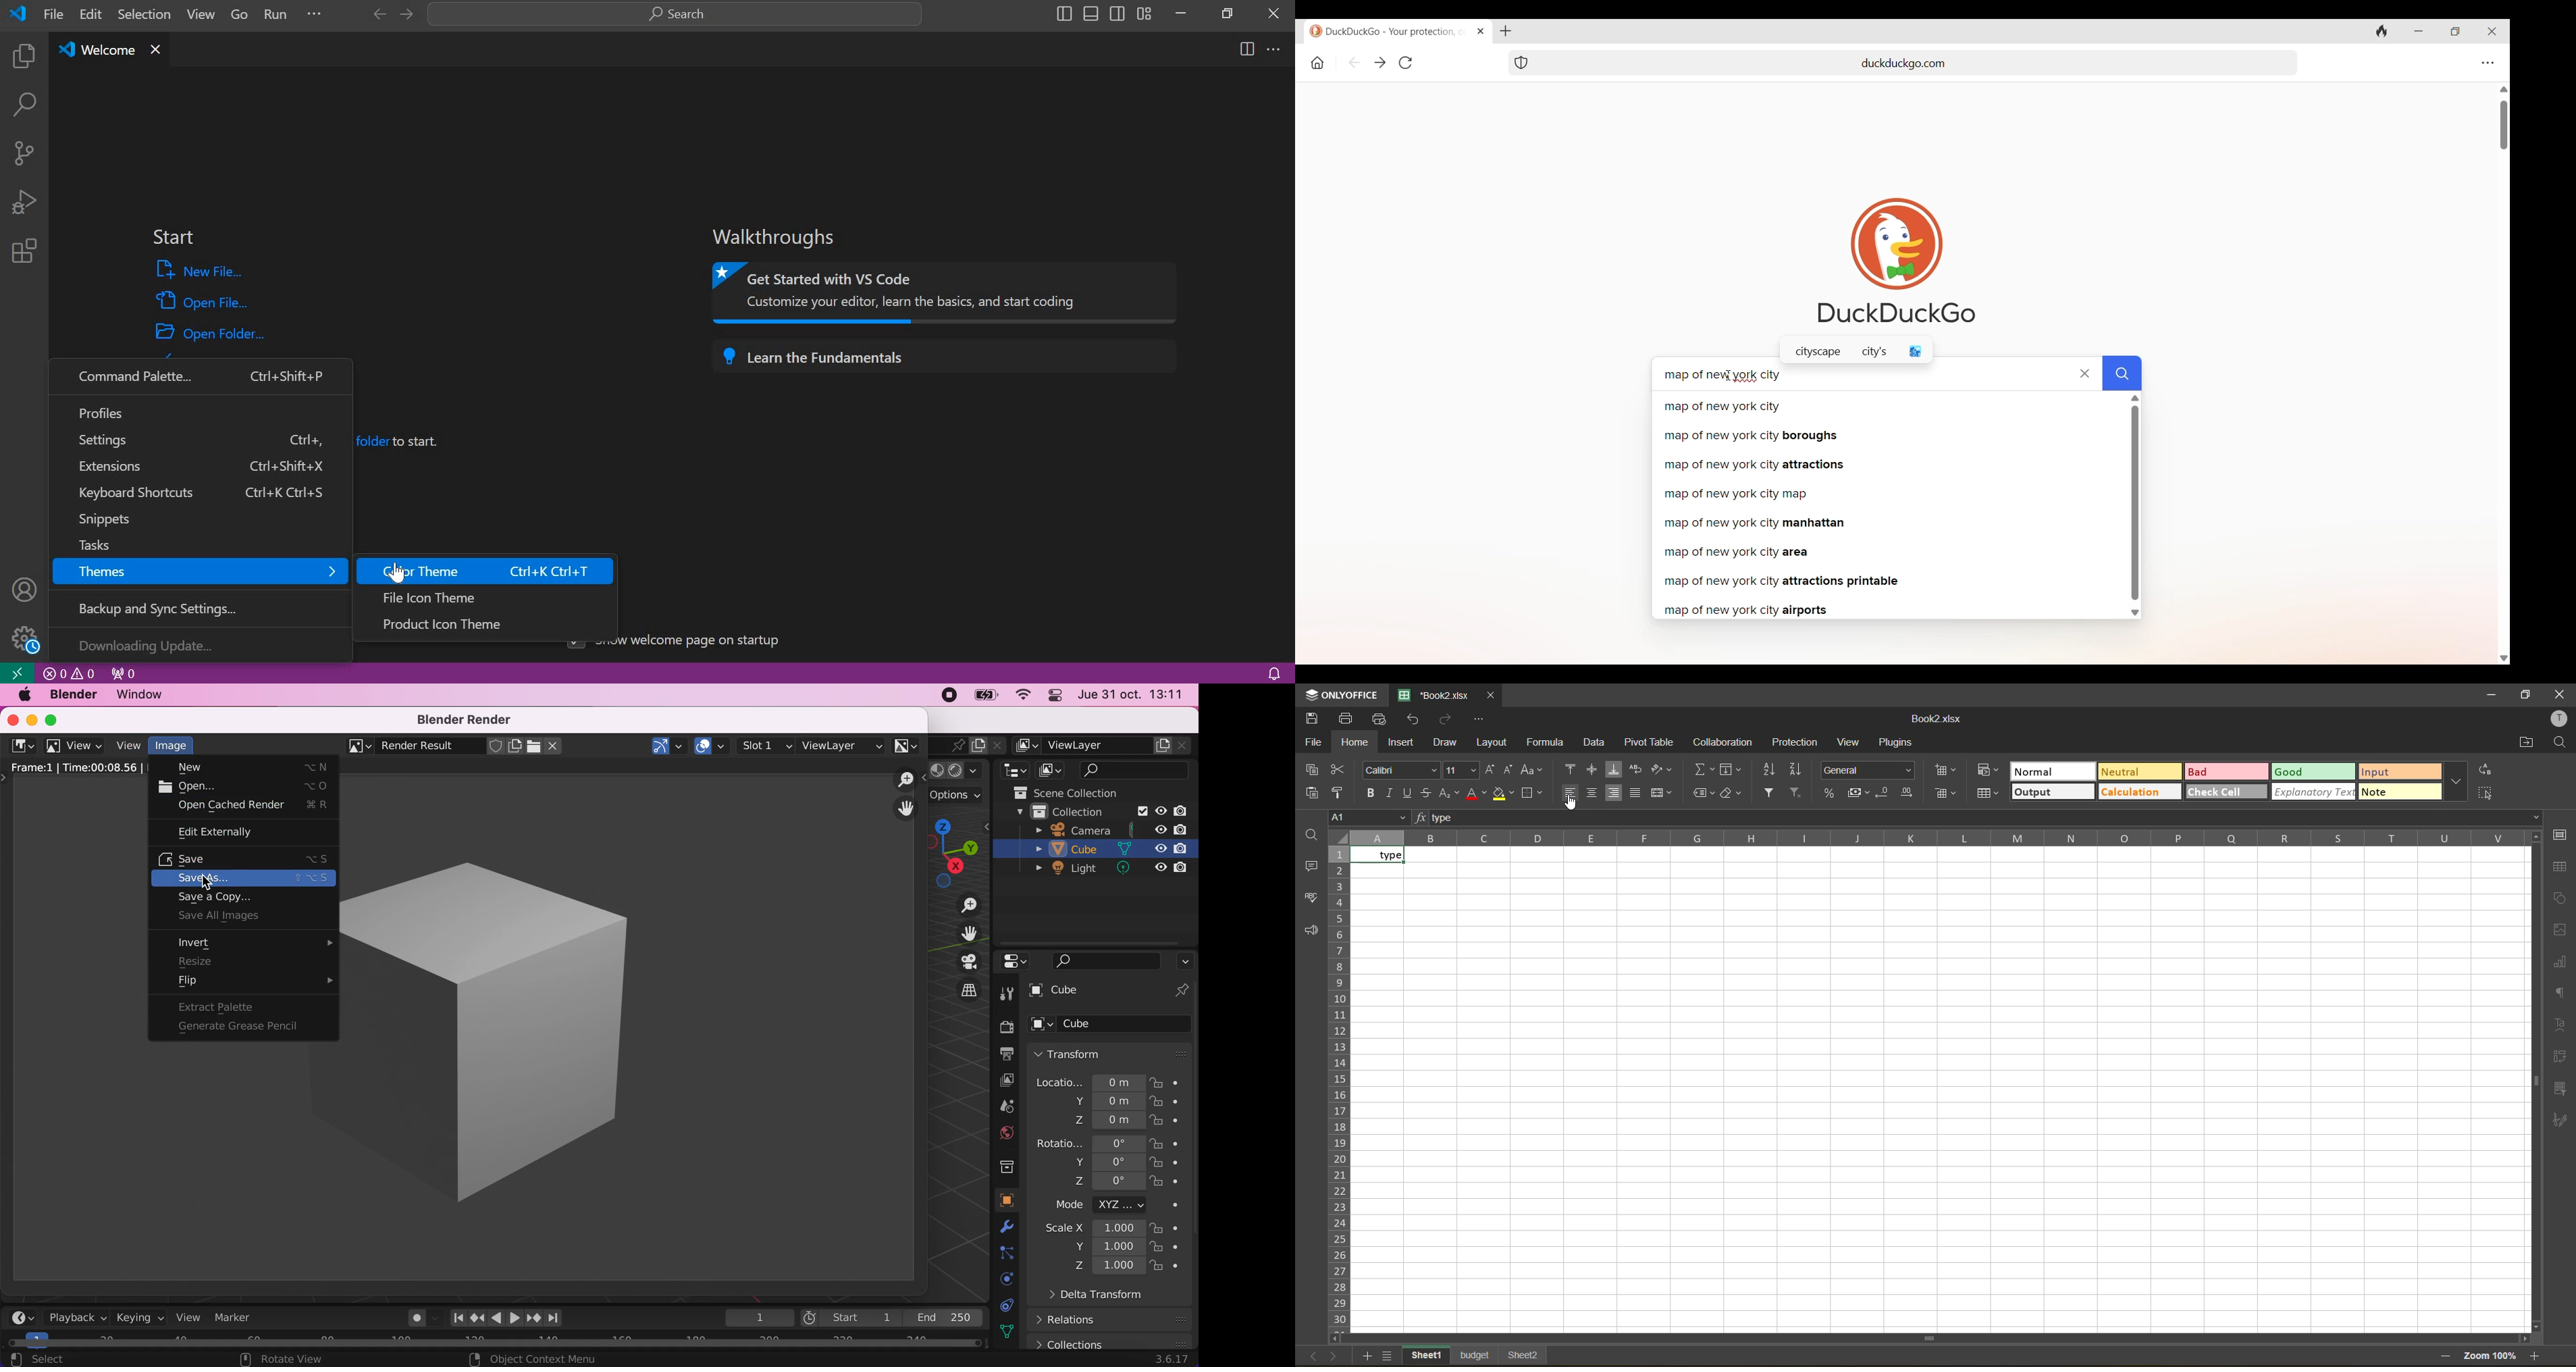 This screenshot has height=1372, width=2576. I want to click on cursor, so click(1572, 804).